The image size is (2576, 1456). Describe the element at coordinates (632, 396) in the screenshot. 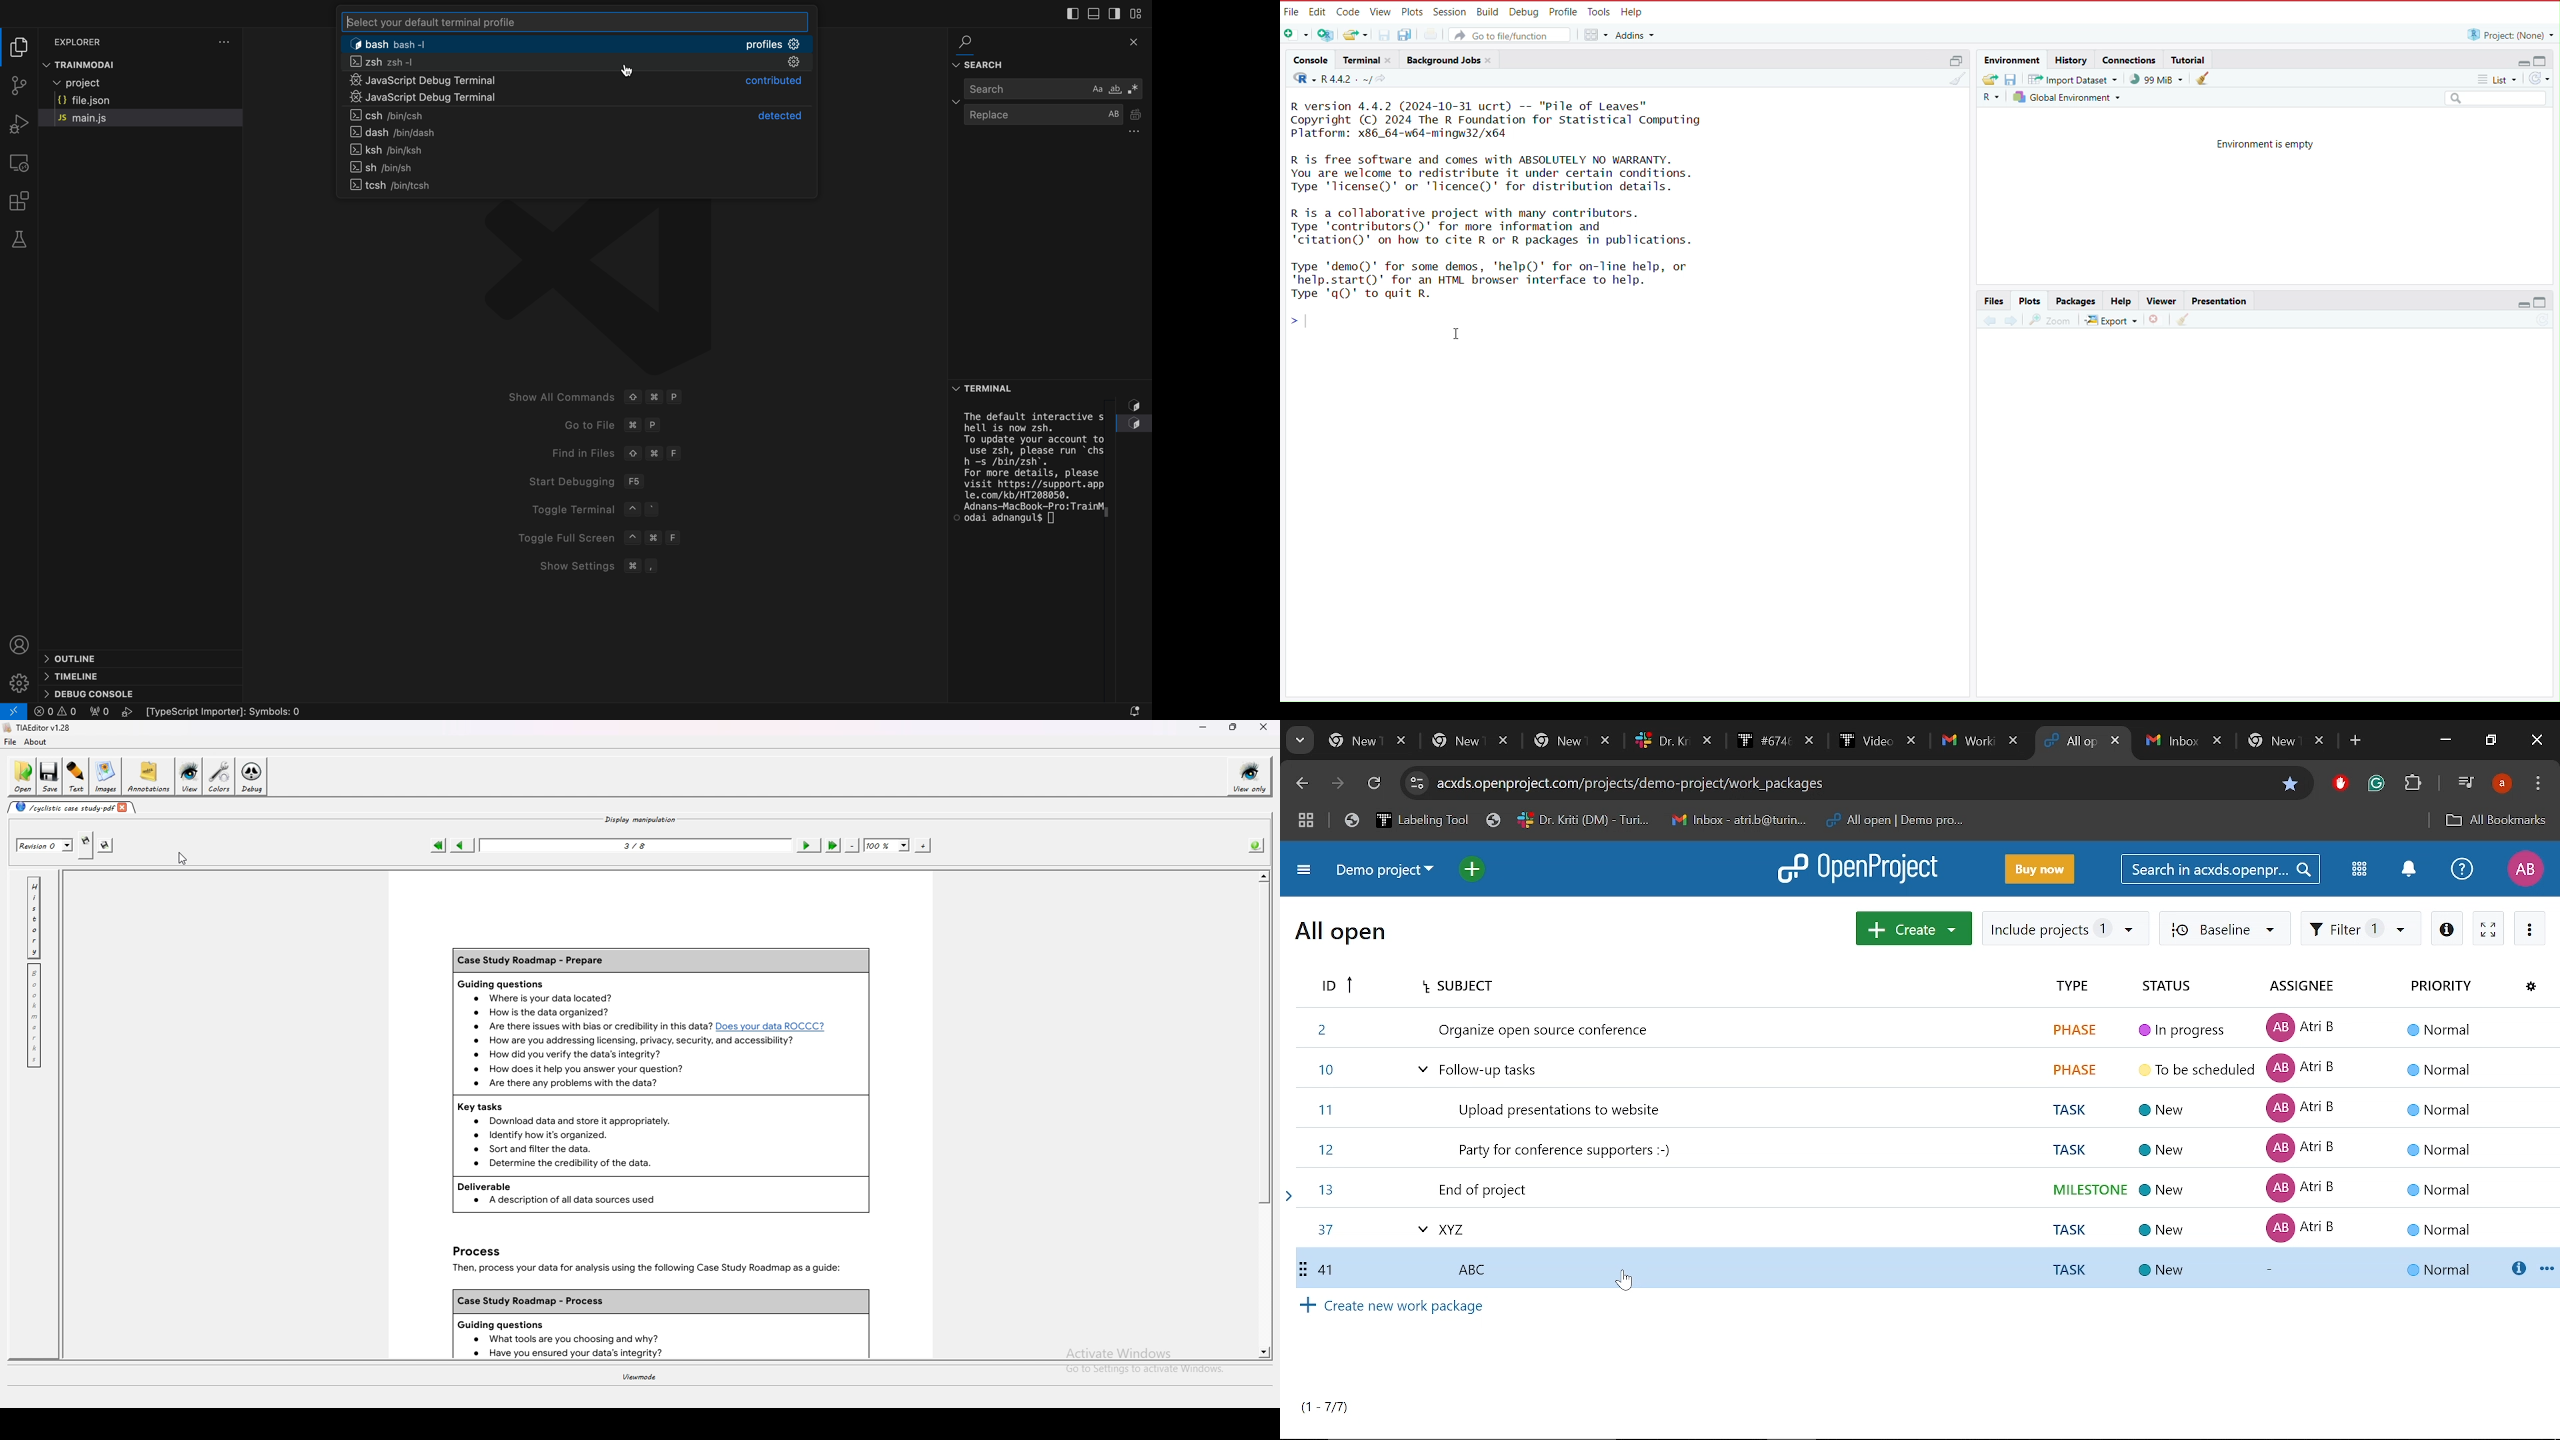

I see `Show All Commands © # P
Goto File ¥# P
Find in Files © 3% F
Start Debugging F56
Toggle Terminal ~ °
Toggle Full Screen ~ # F
Show Settings # ,` at that location.